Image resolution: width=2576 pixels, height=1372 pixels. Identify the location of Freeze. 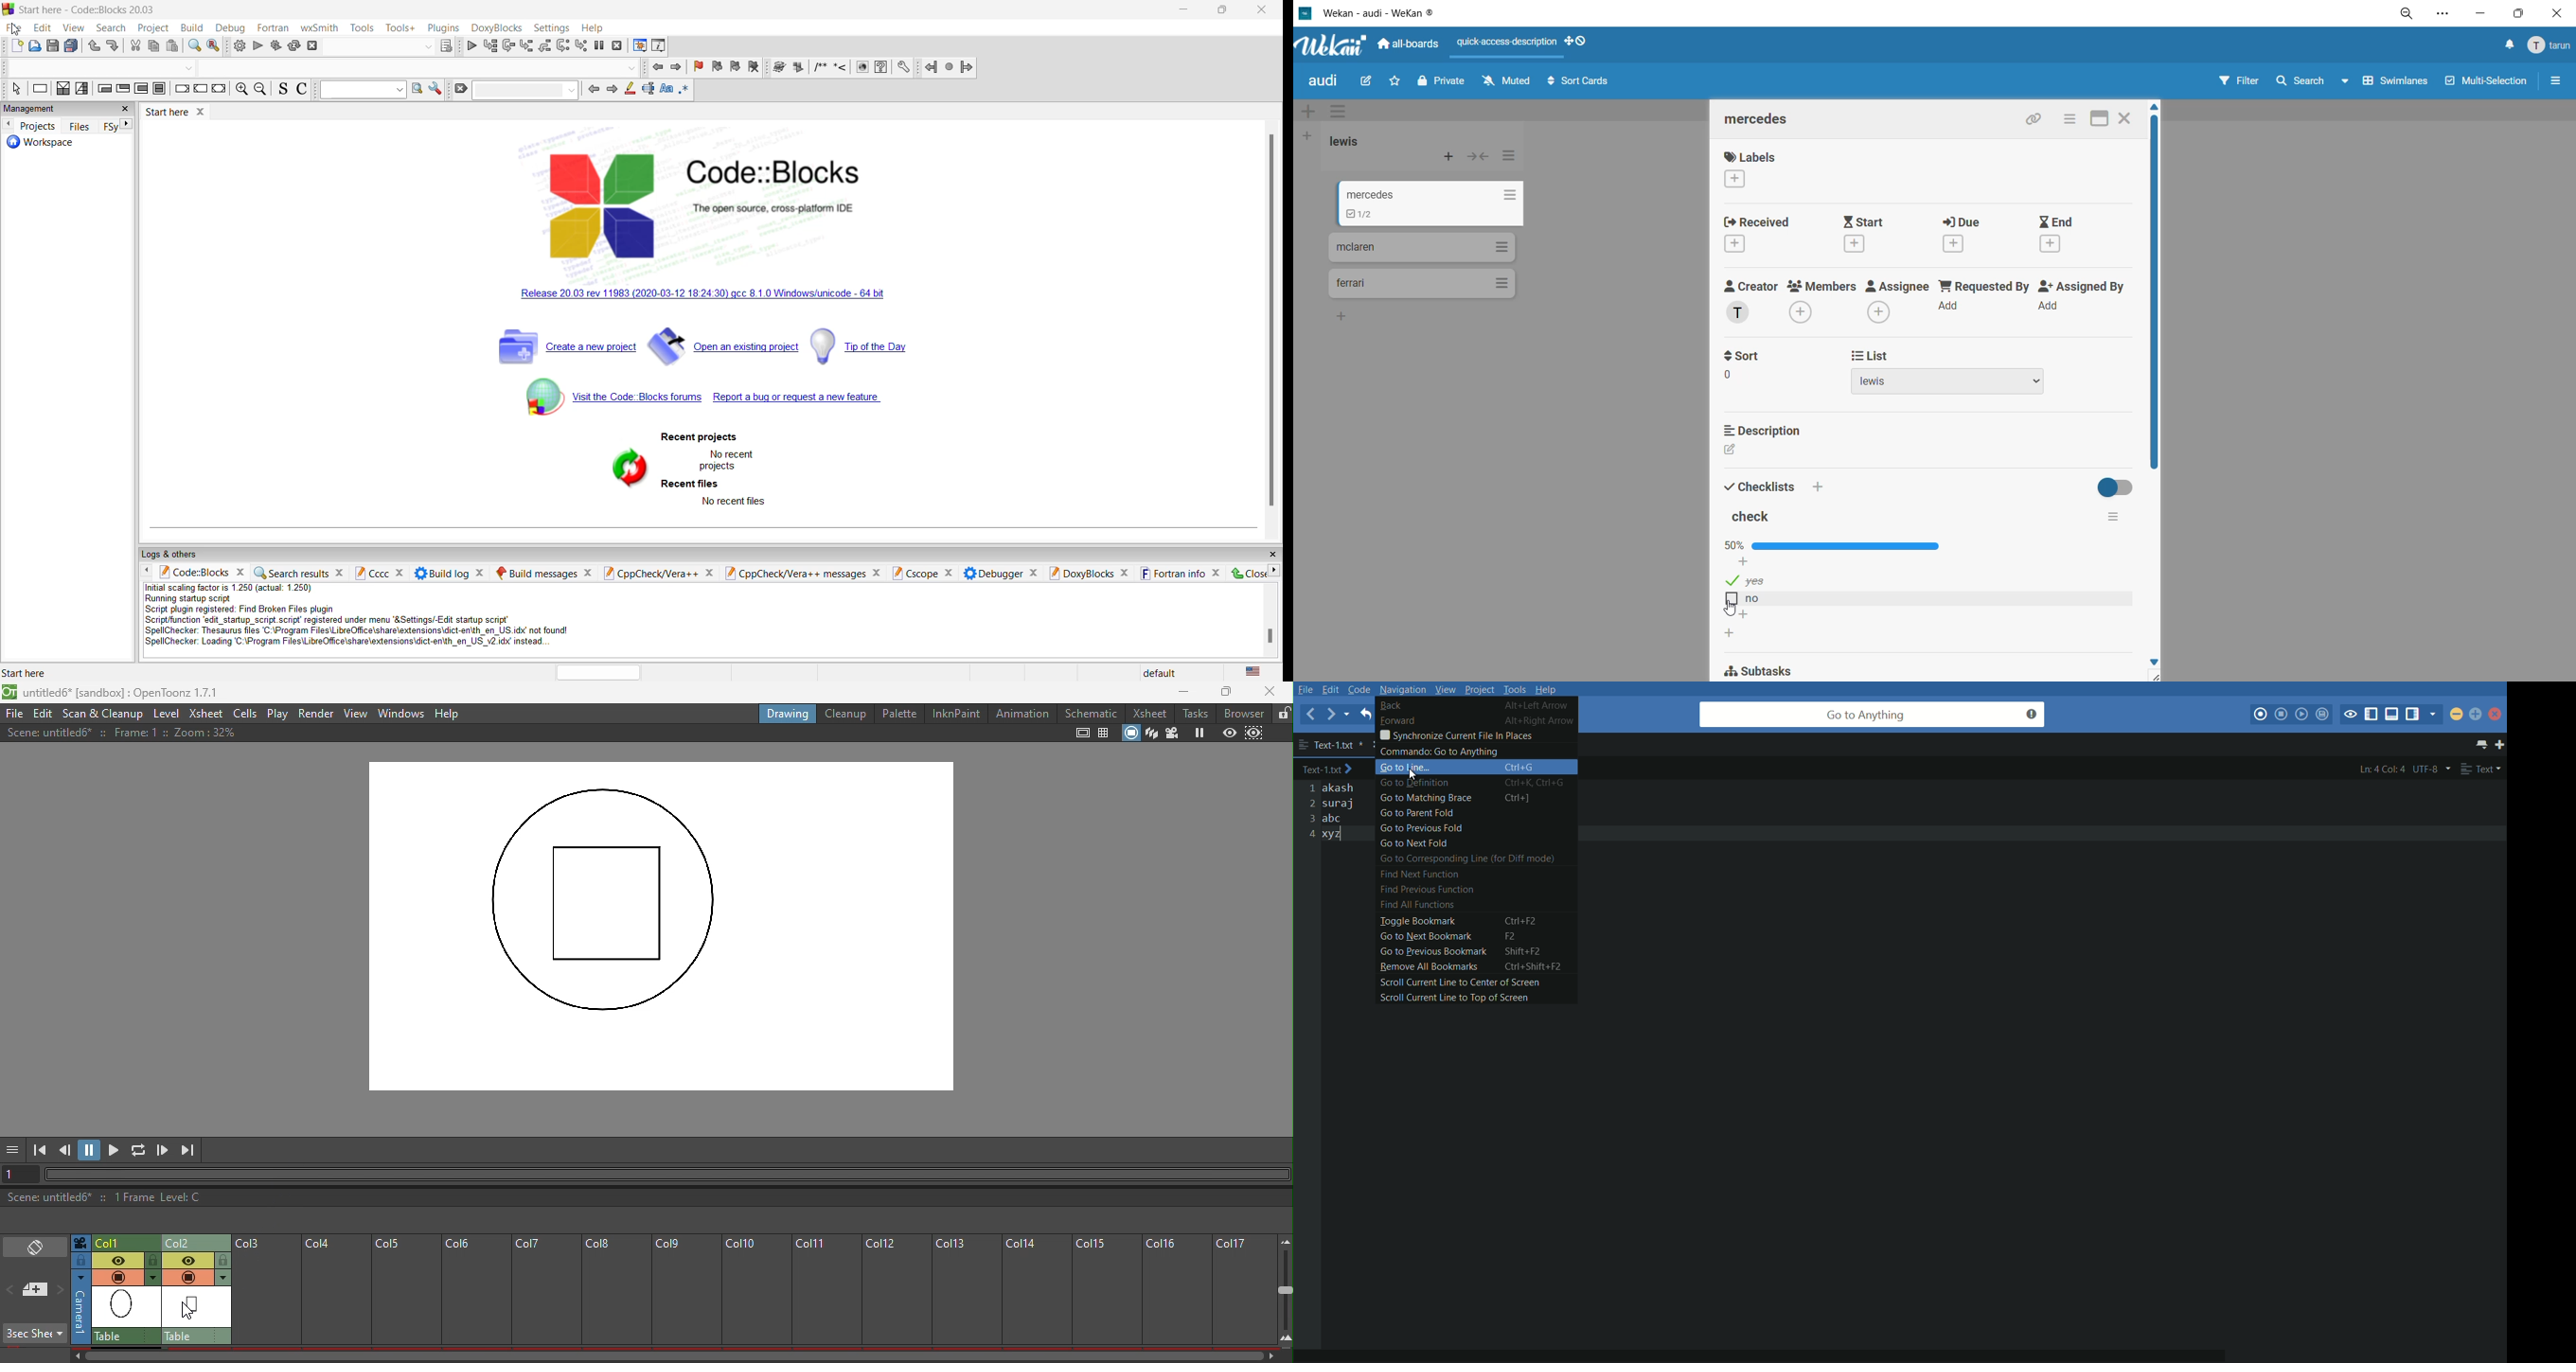
(1200, 734).